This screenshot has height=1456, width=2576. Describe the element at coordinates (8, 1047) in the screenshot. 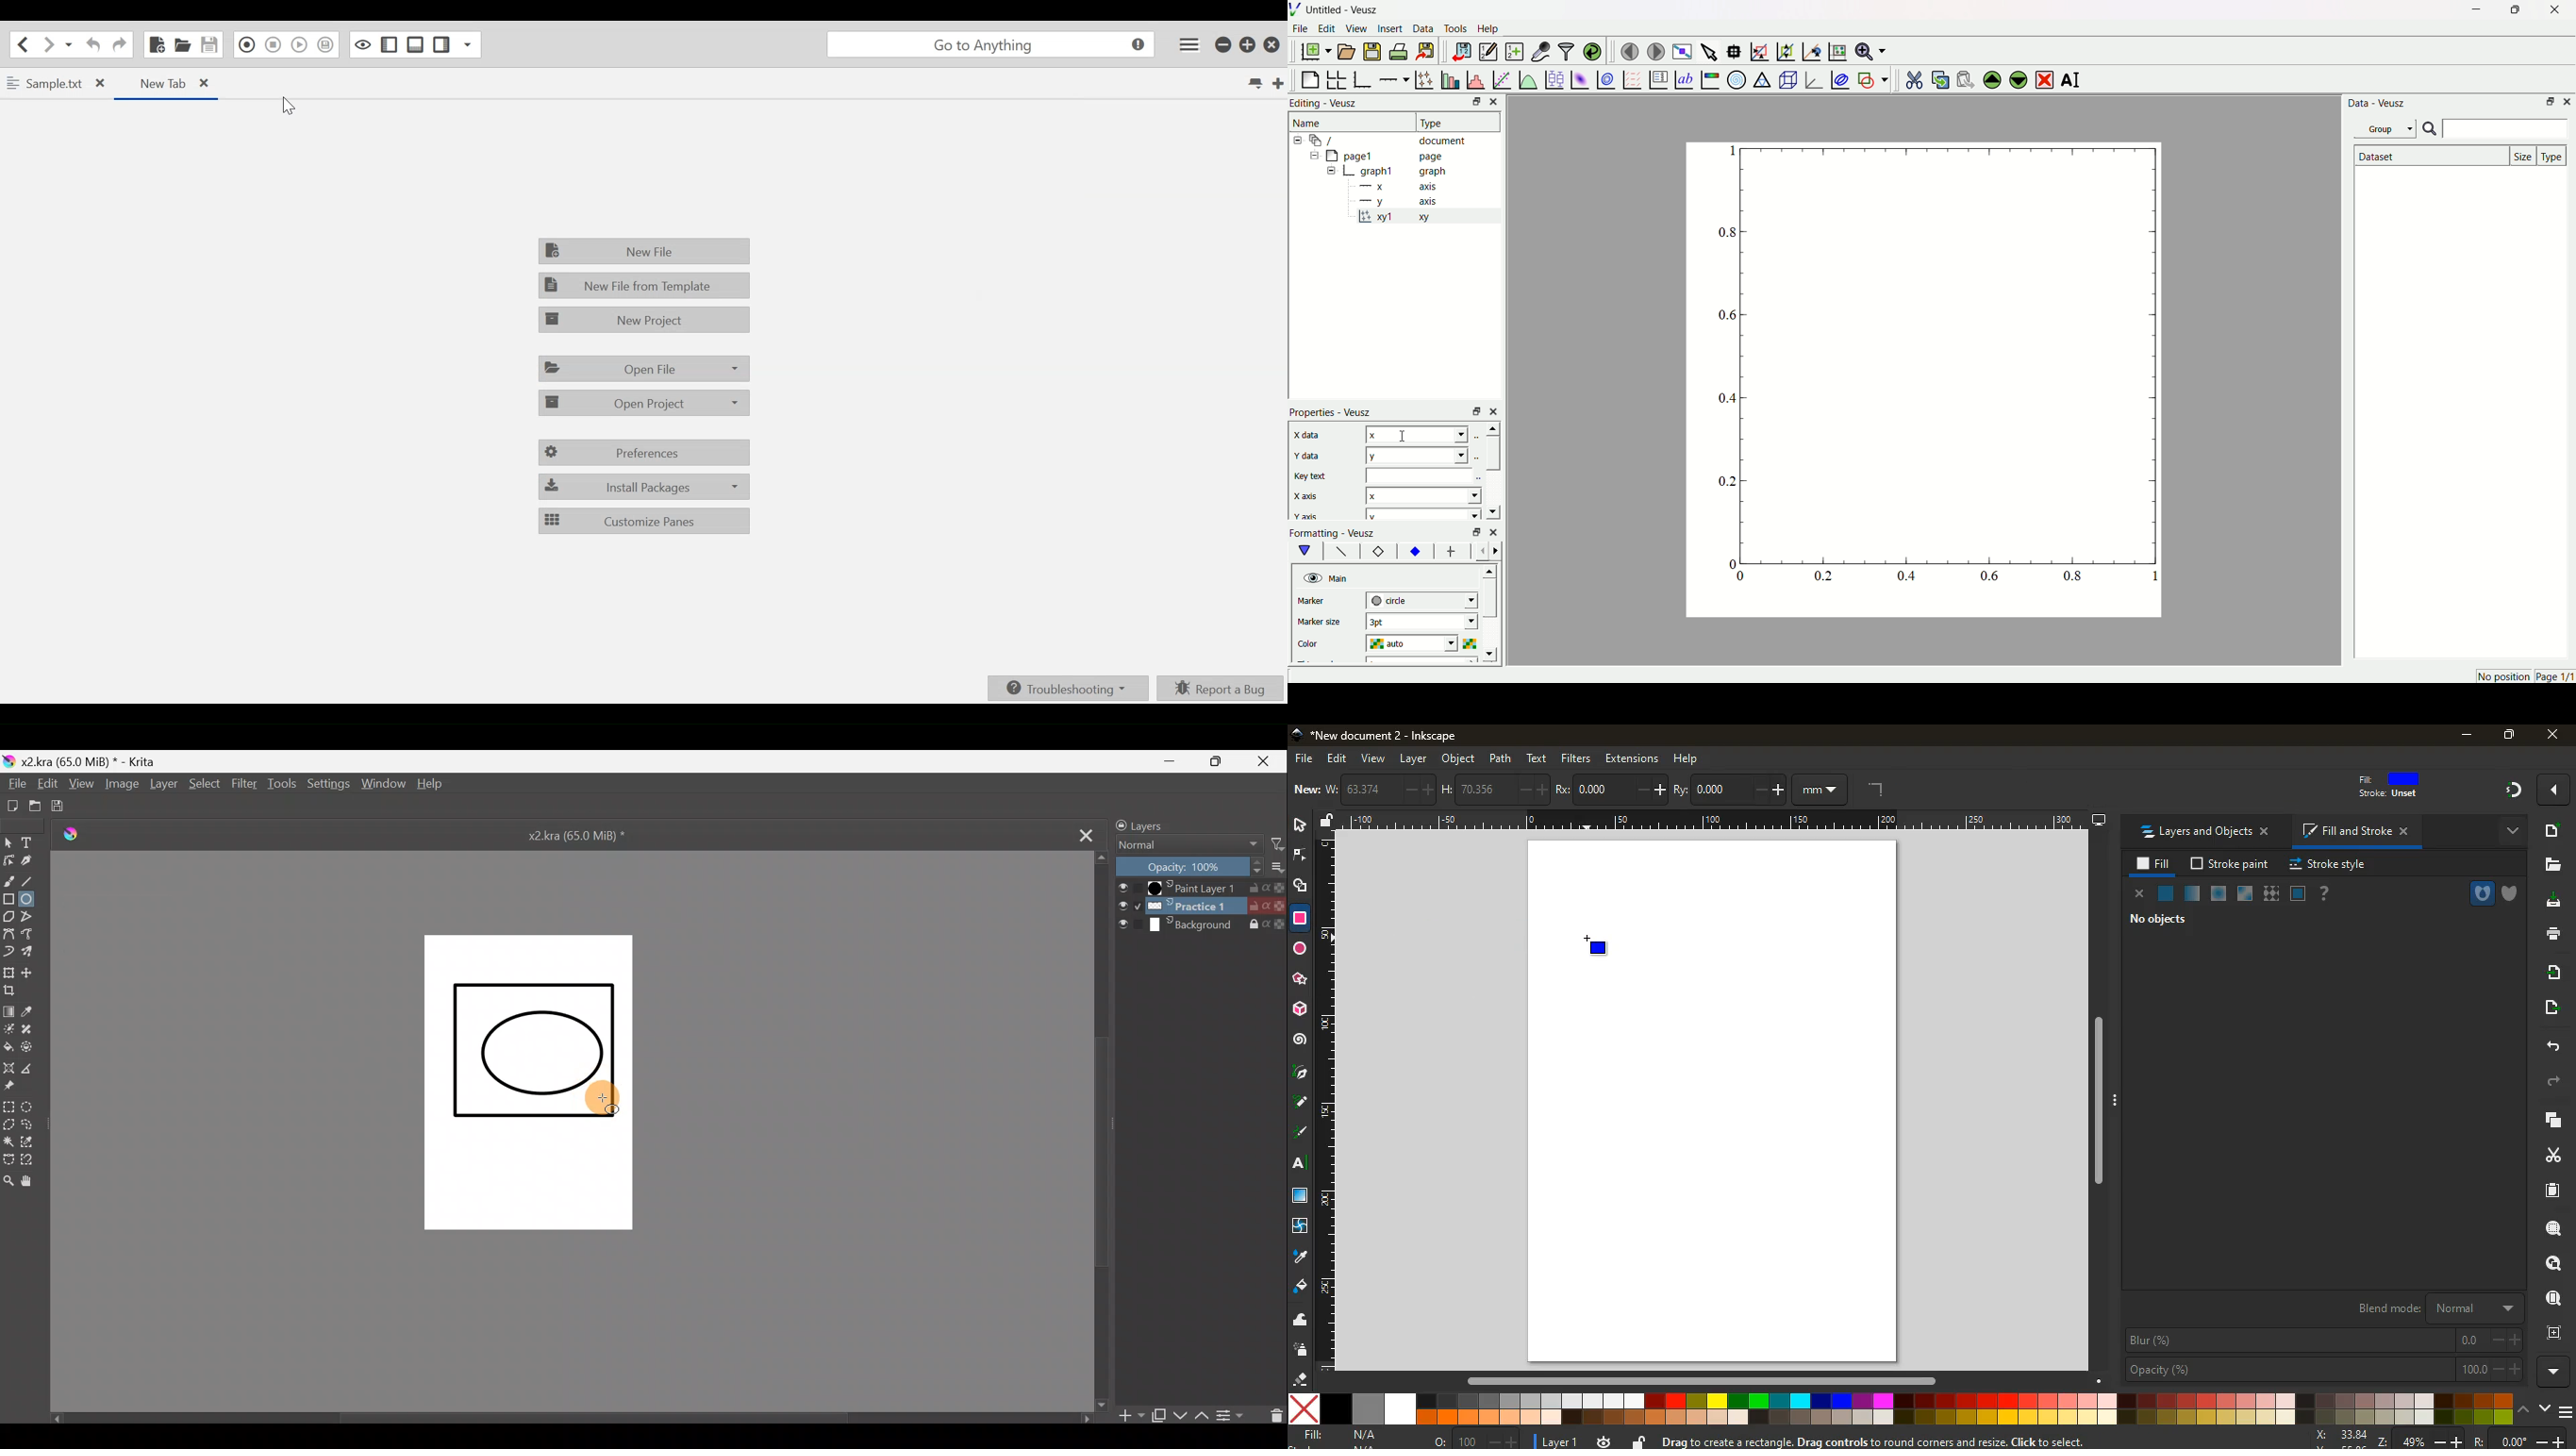

I see `Fill a contiguous area of colour with colour/fill a selection` at that location.